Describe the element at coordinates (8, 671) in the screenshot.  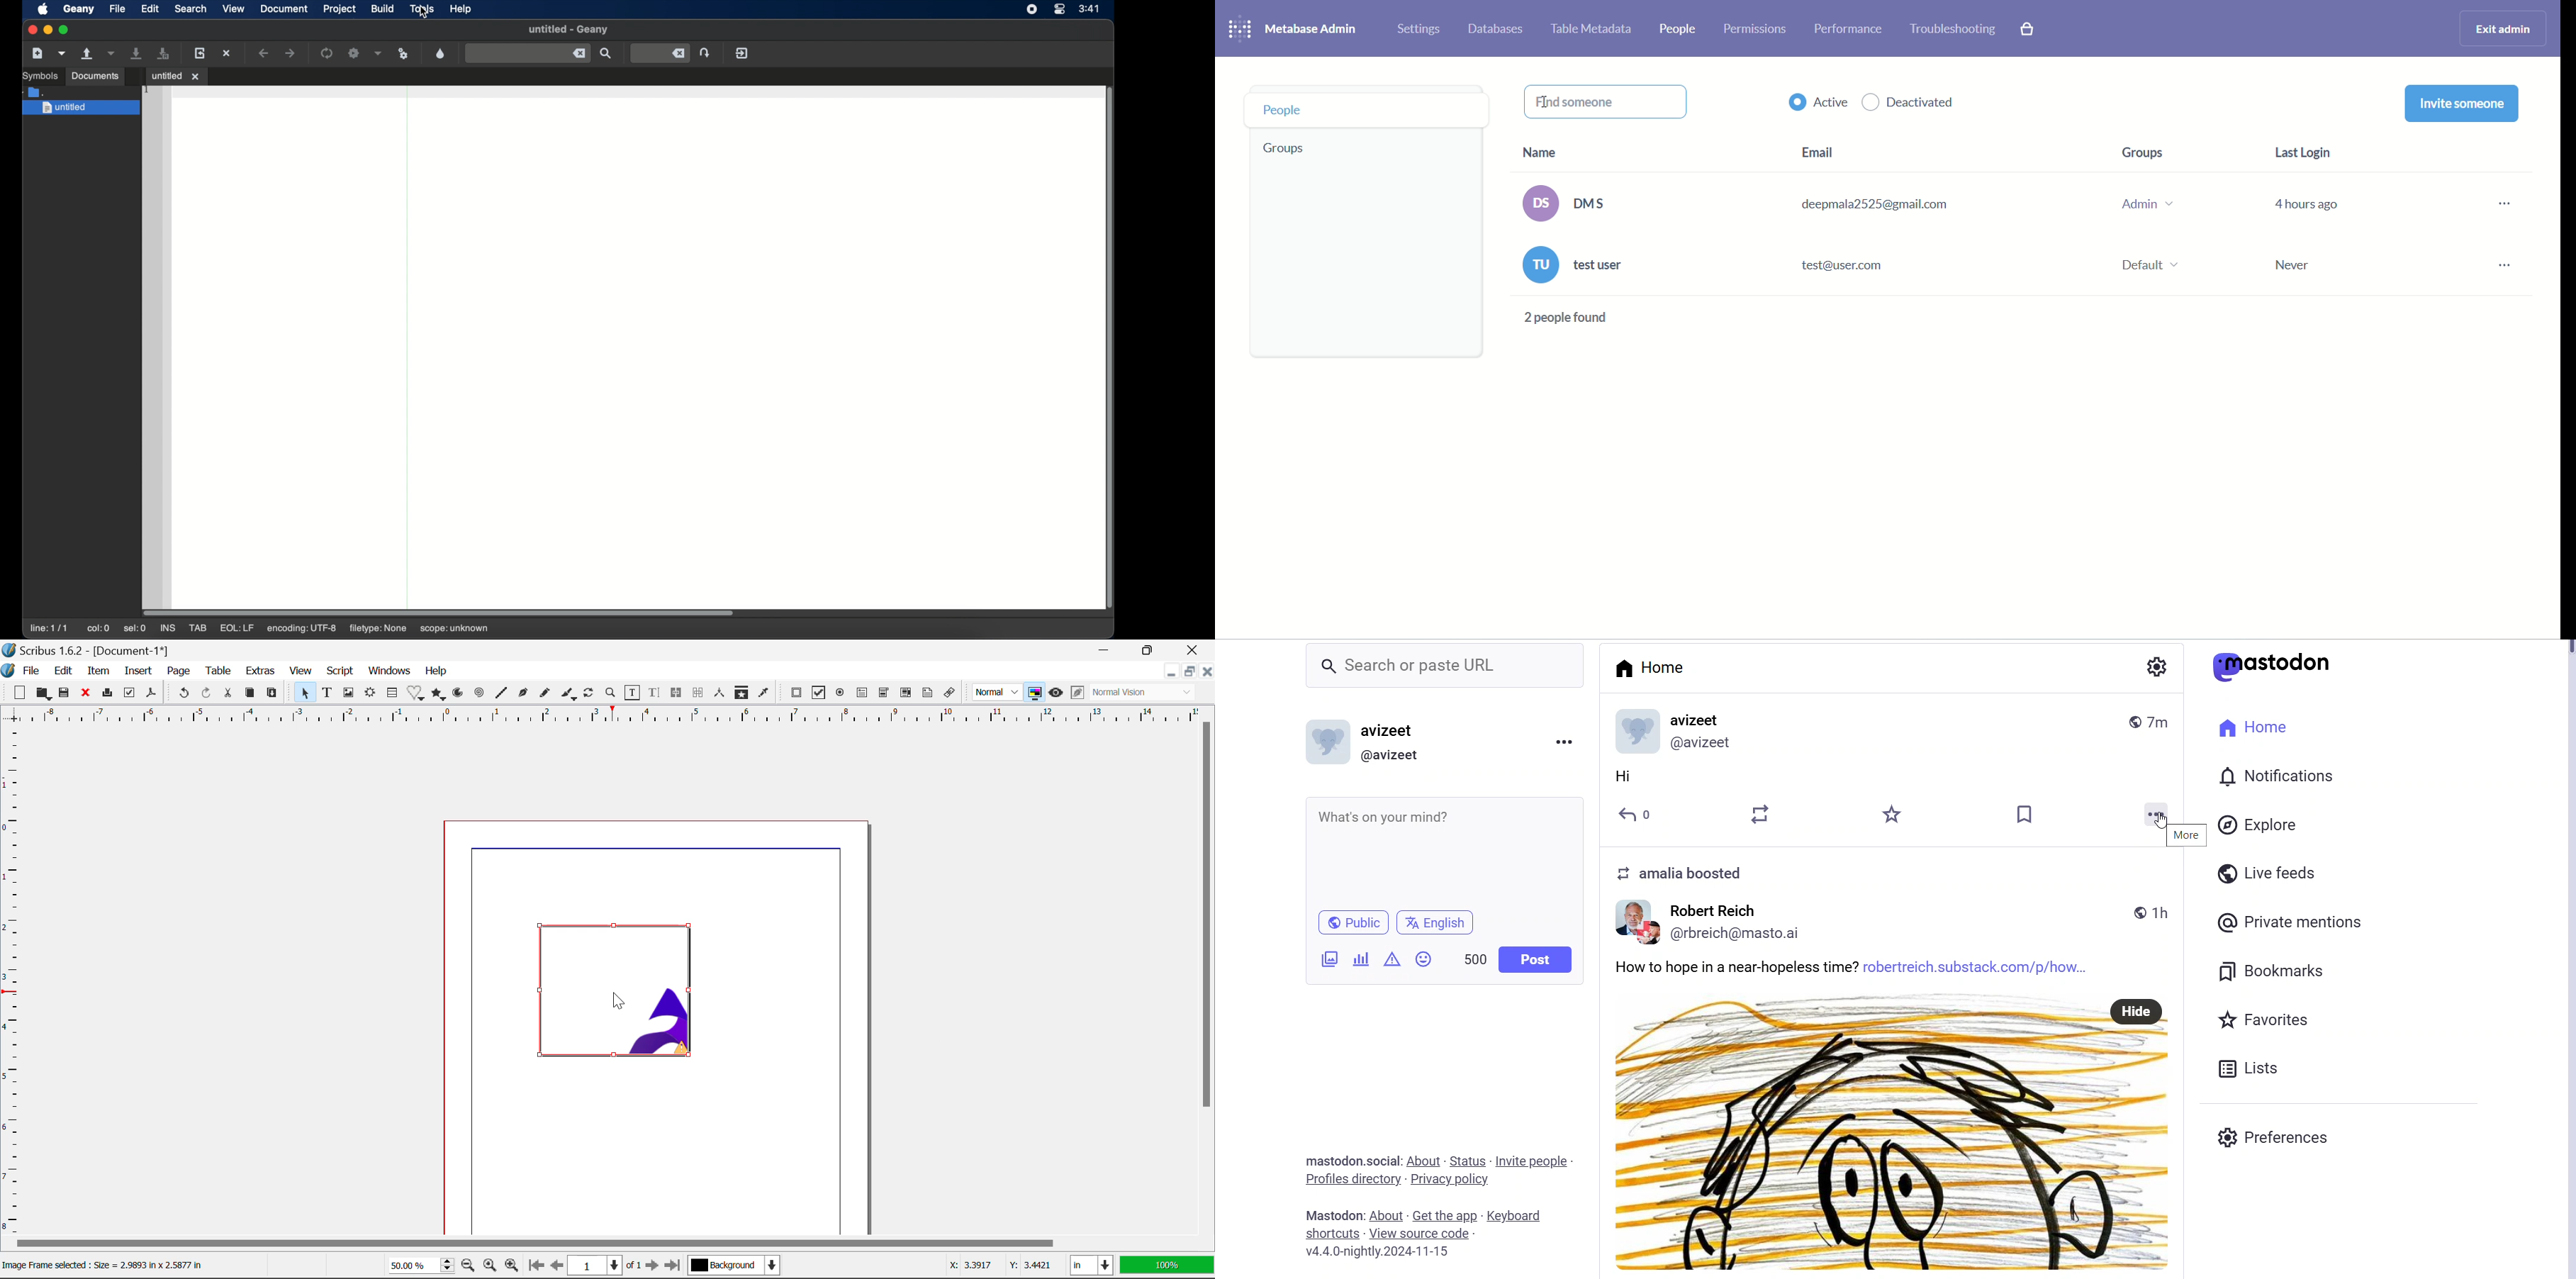
I see `Scribus Logo` at that location.